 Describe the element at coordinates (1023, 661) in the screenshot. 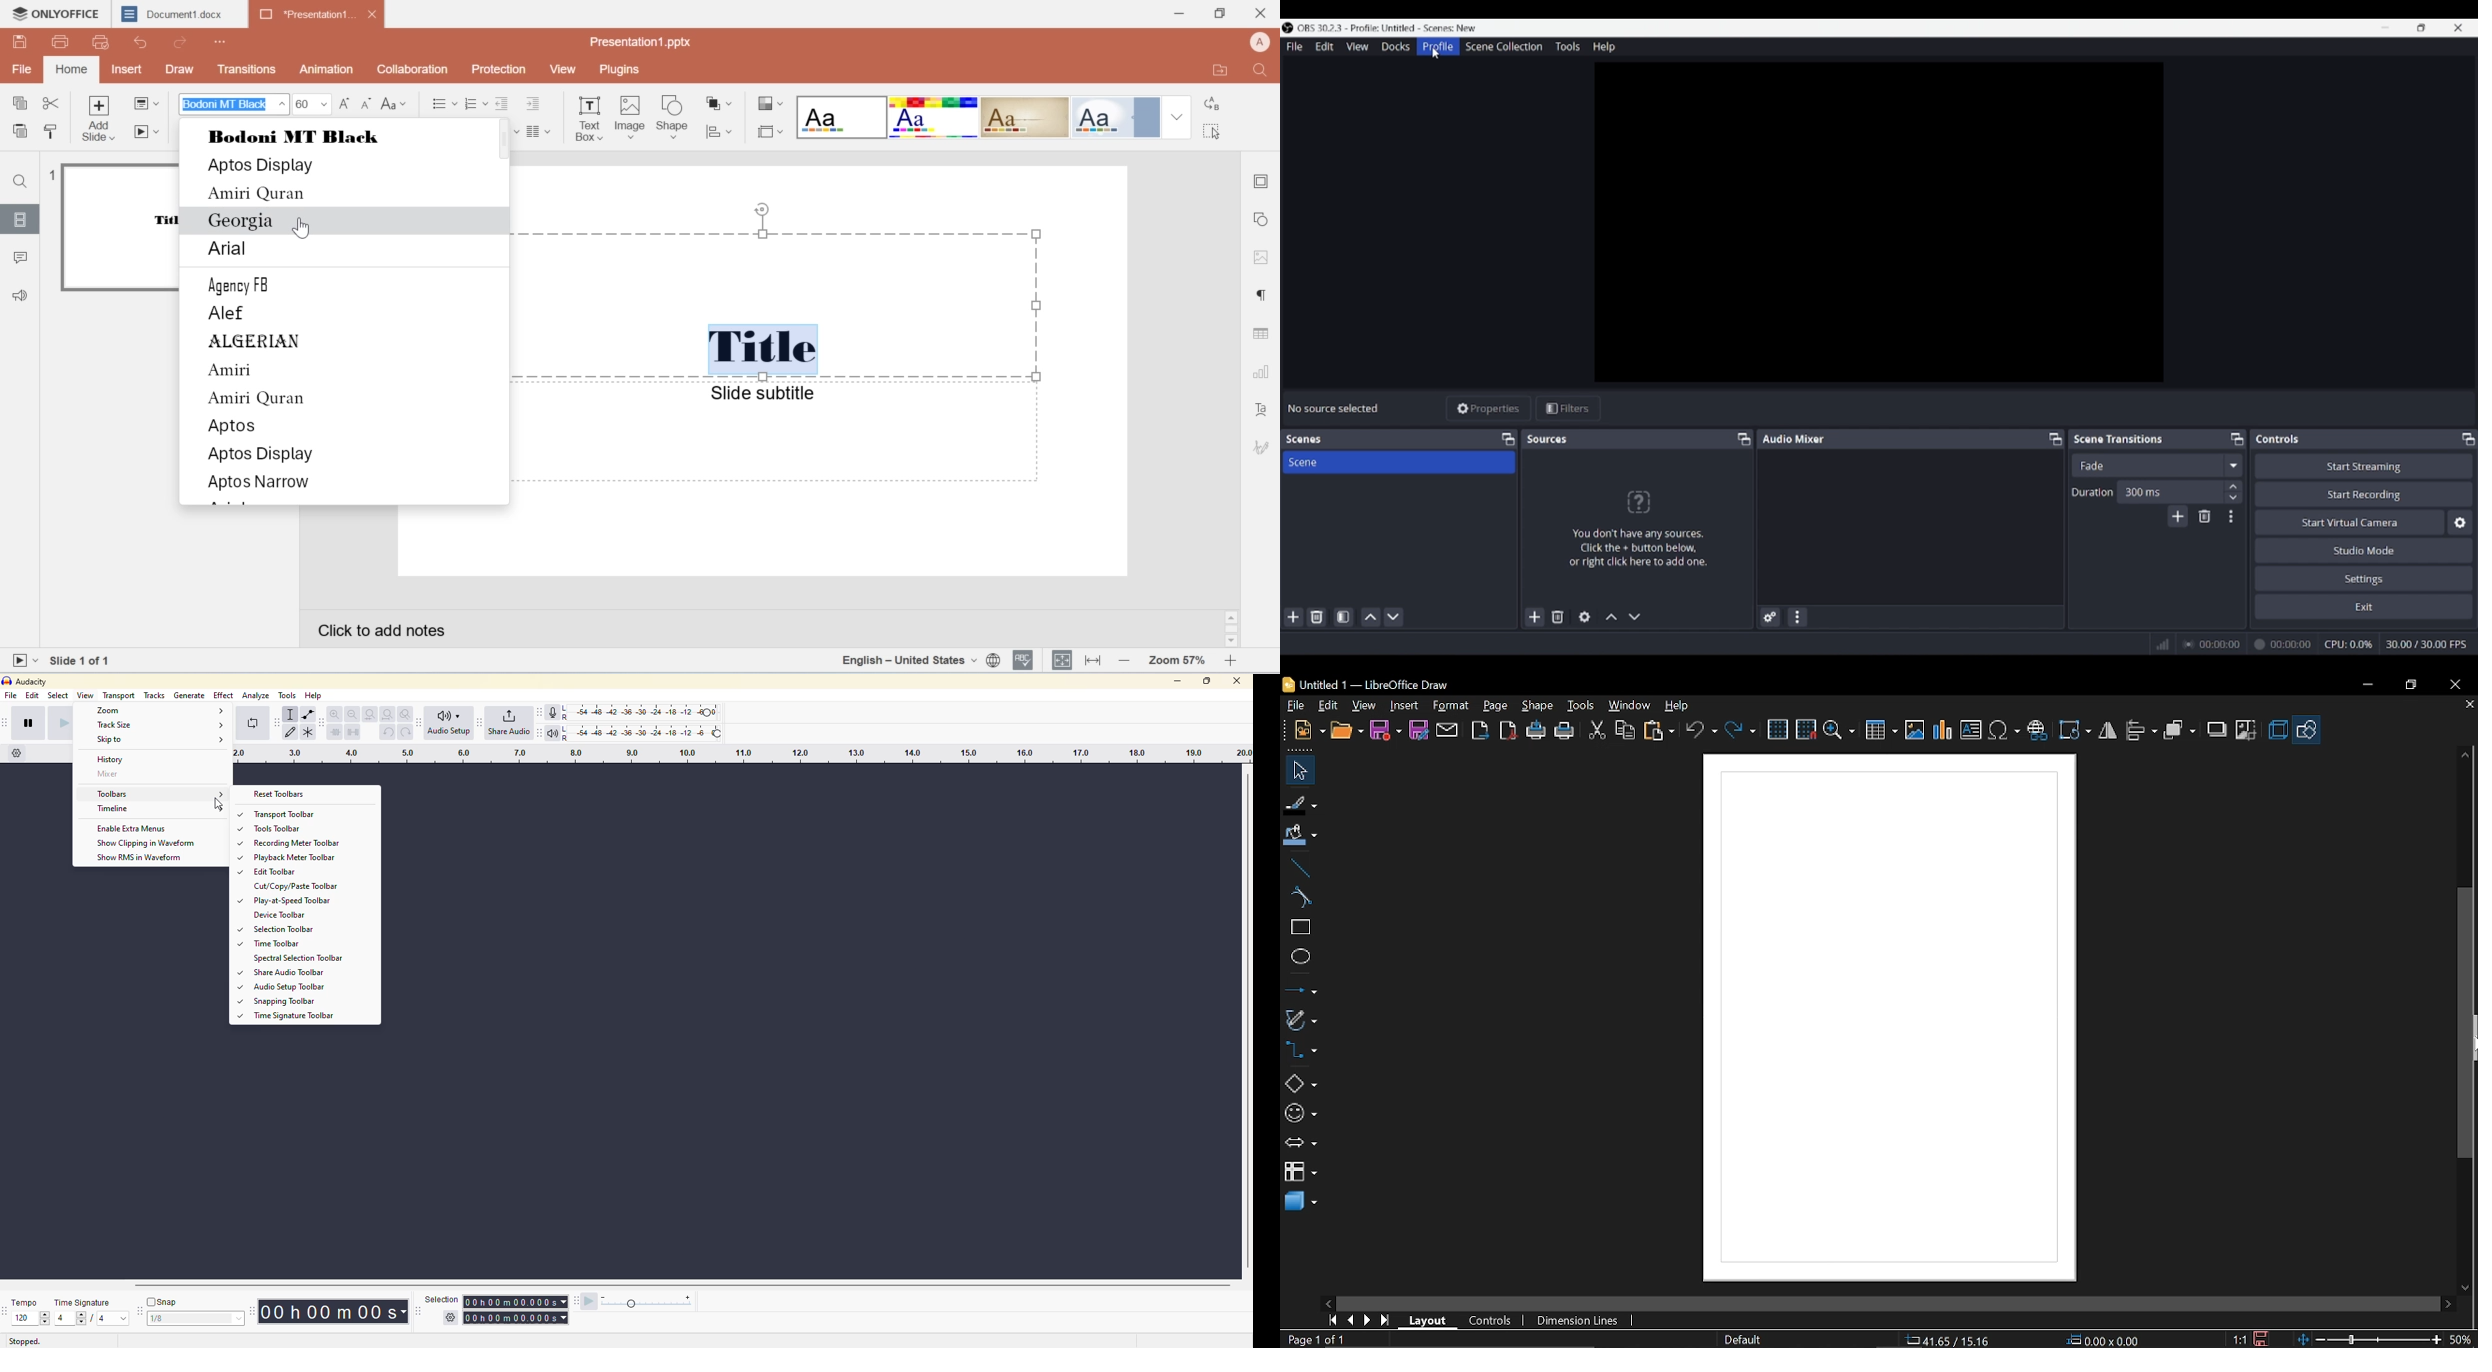

I see `spell check` at that location.